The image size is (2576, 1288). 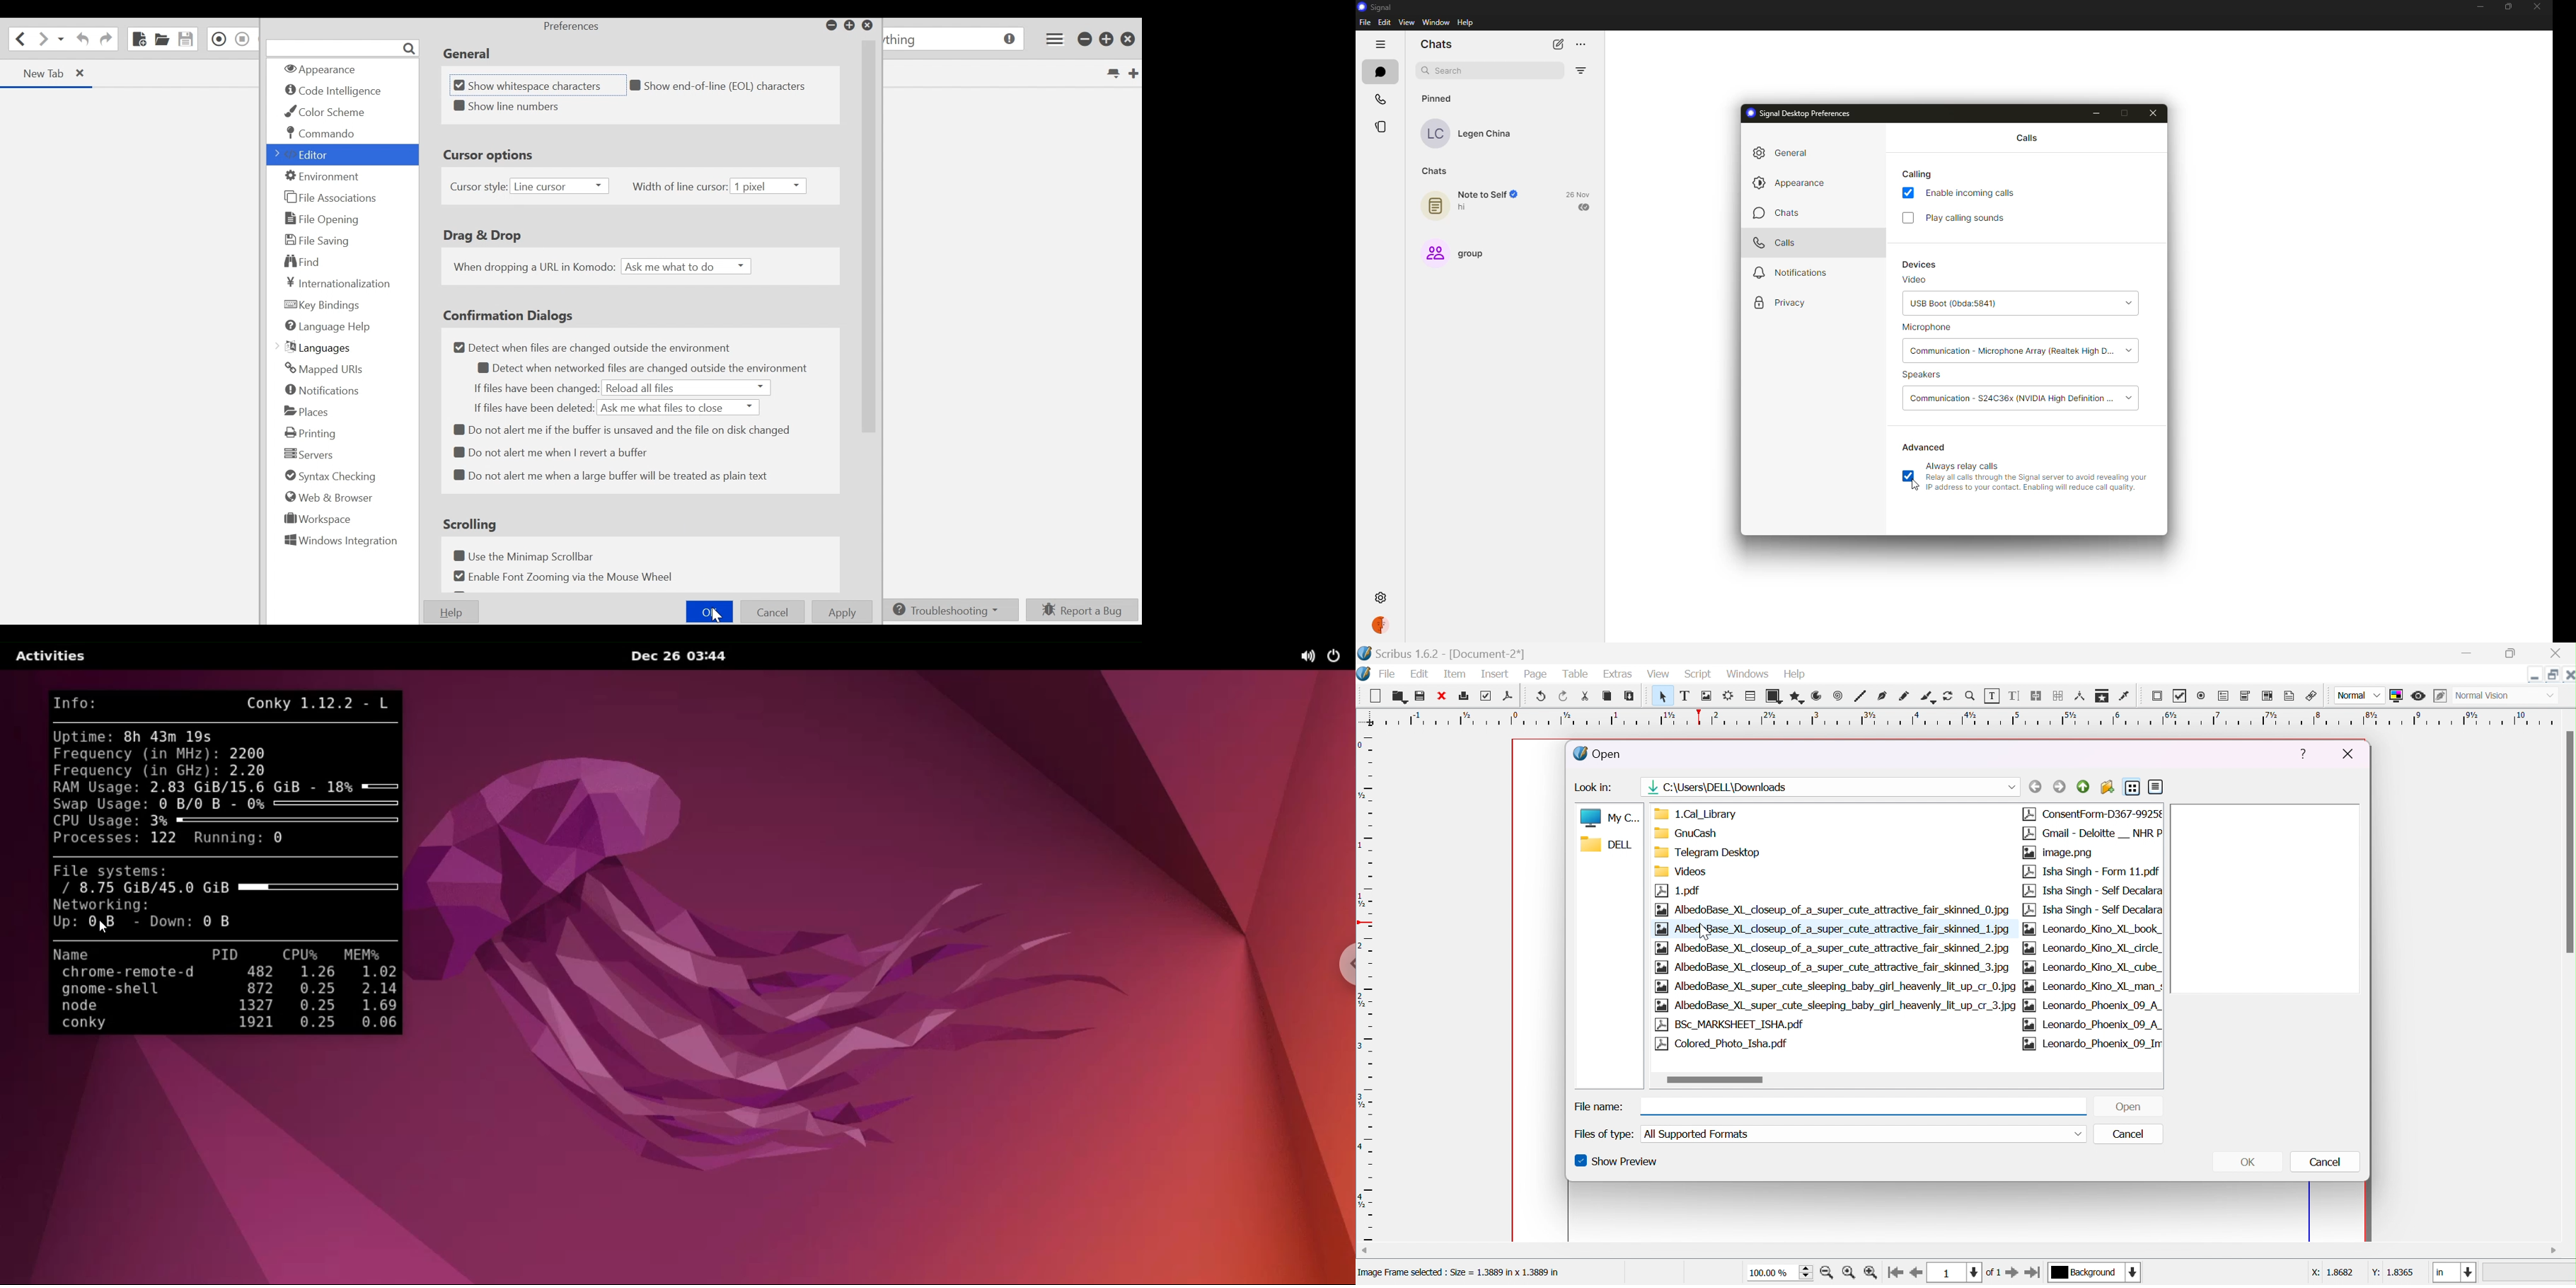 I want to click on  If files have been changed:, so click(x=535, y=388).